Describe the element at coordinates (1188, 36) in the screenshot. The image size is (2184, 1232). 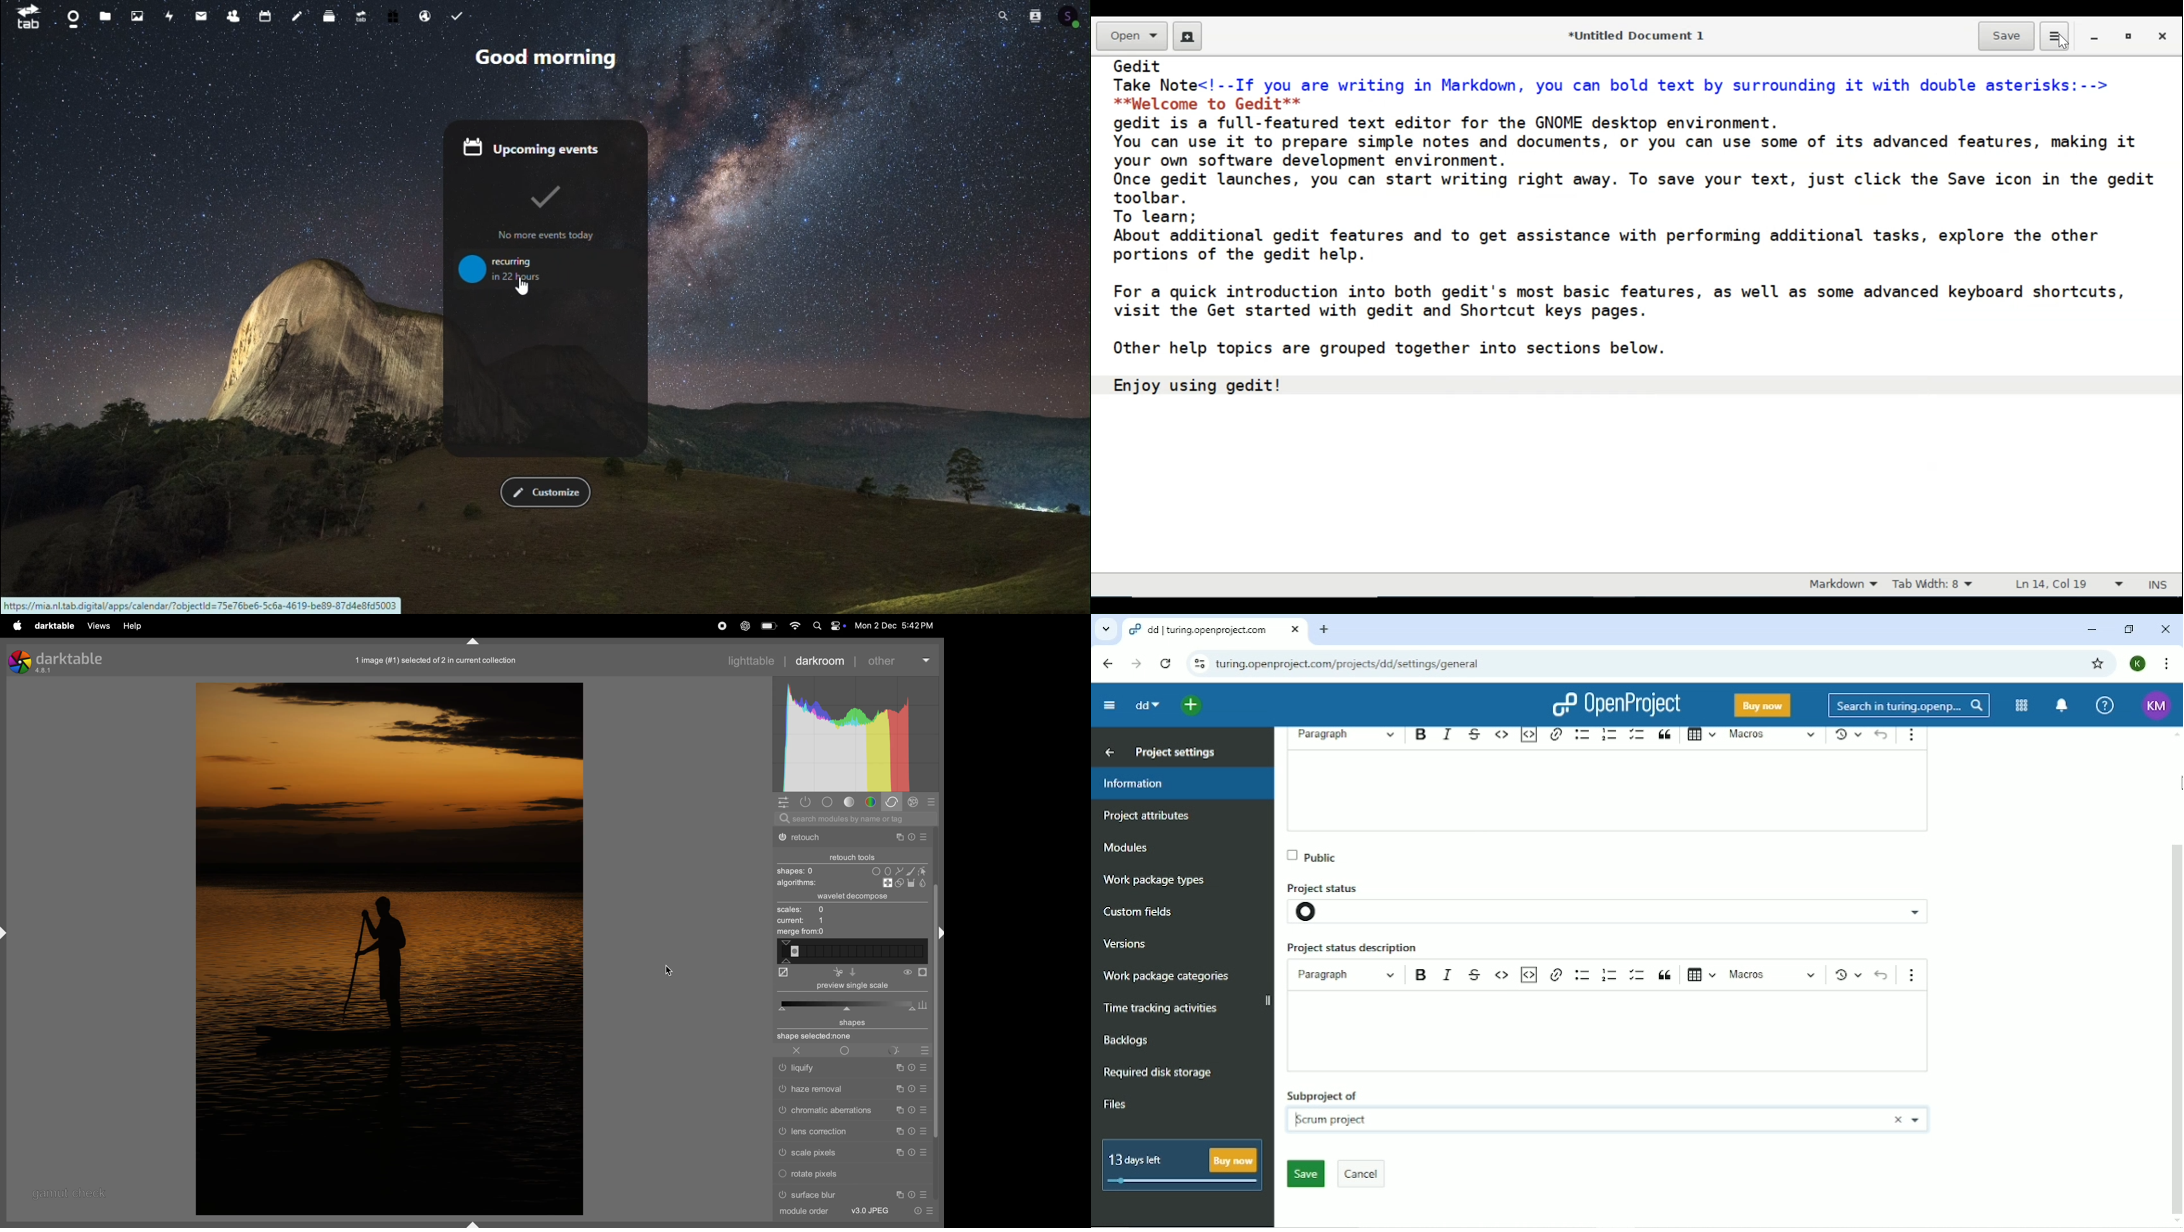
I see `Create a new document` at that location.